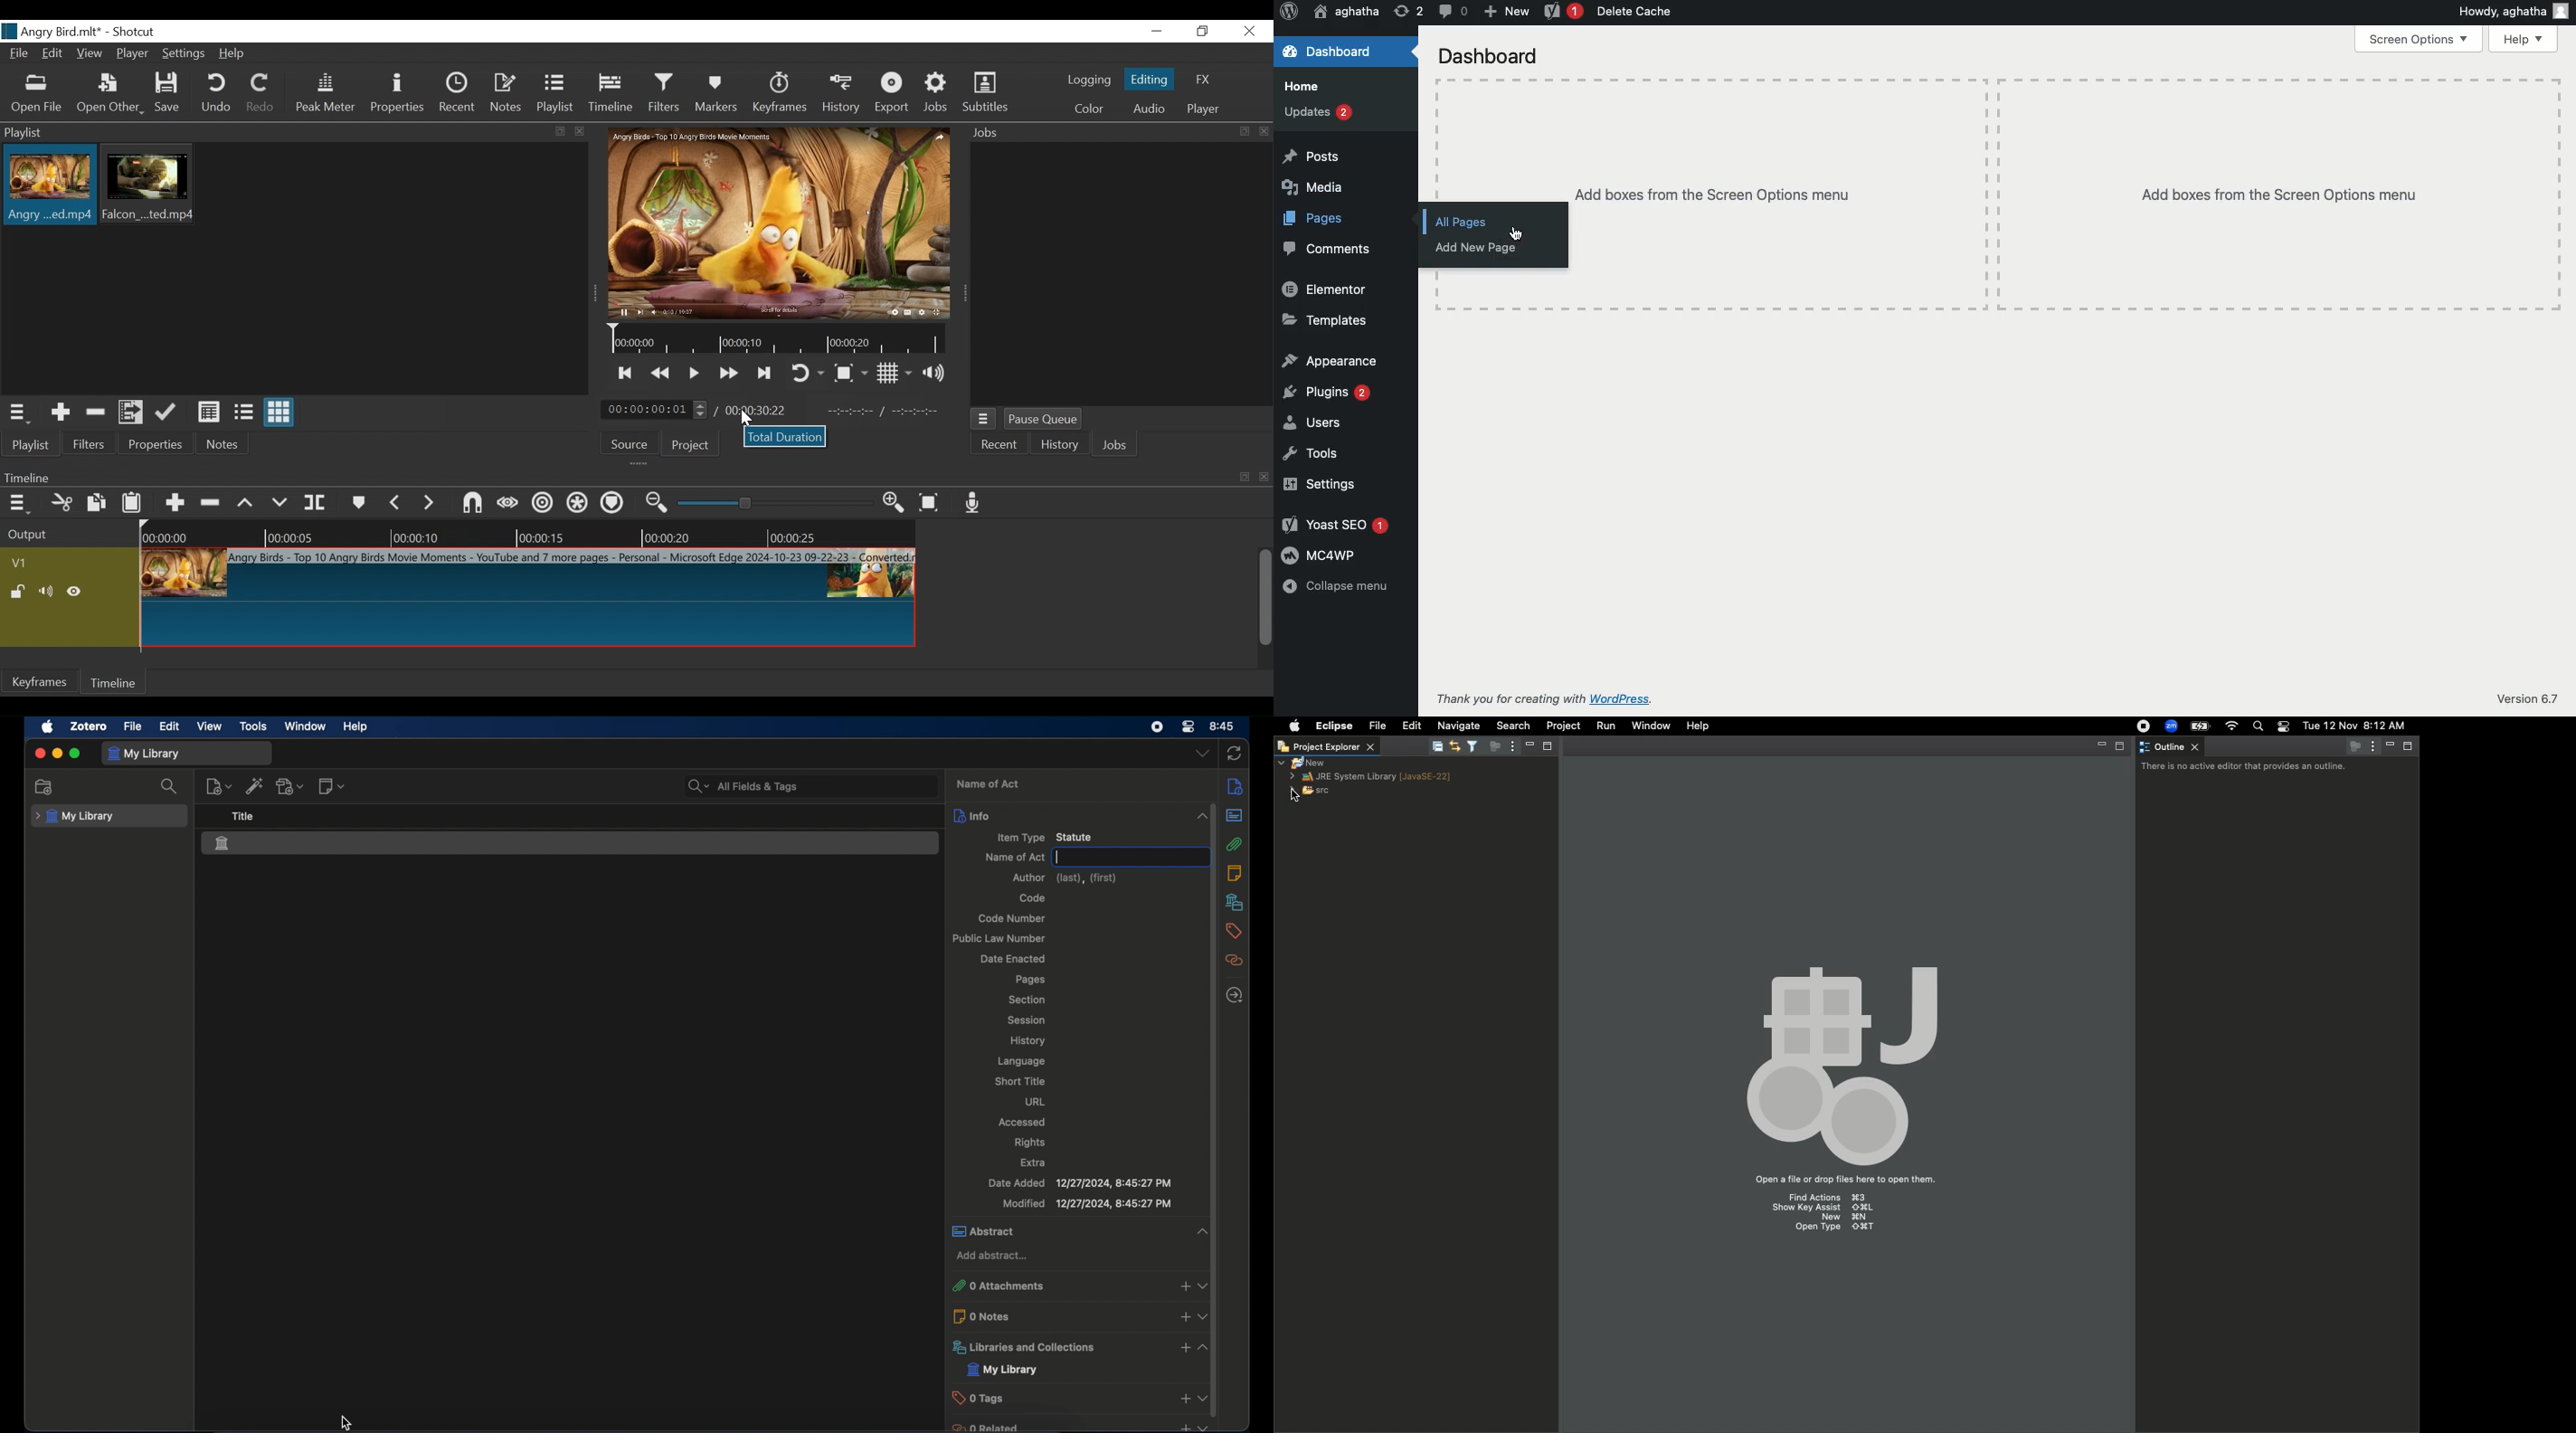 Image resolution: width=2576 pixels, height=1456 pixels. I want to click on Settings, so click(184, 54).